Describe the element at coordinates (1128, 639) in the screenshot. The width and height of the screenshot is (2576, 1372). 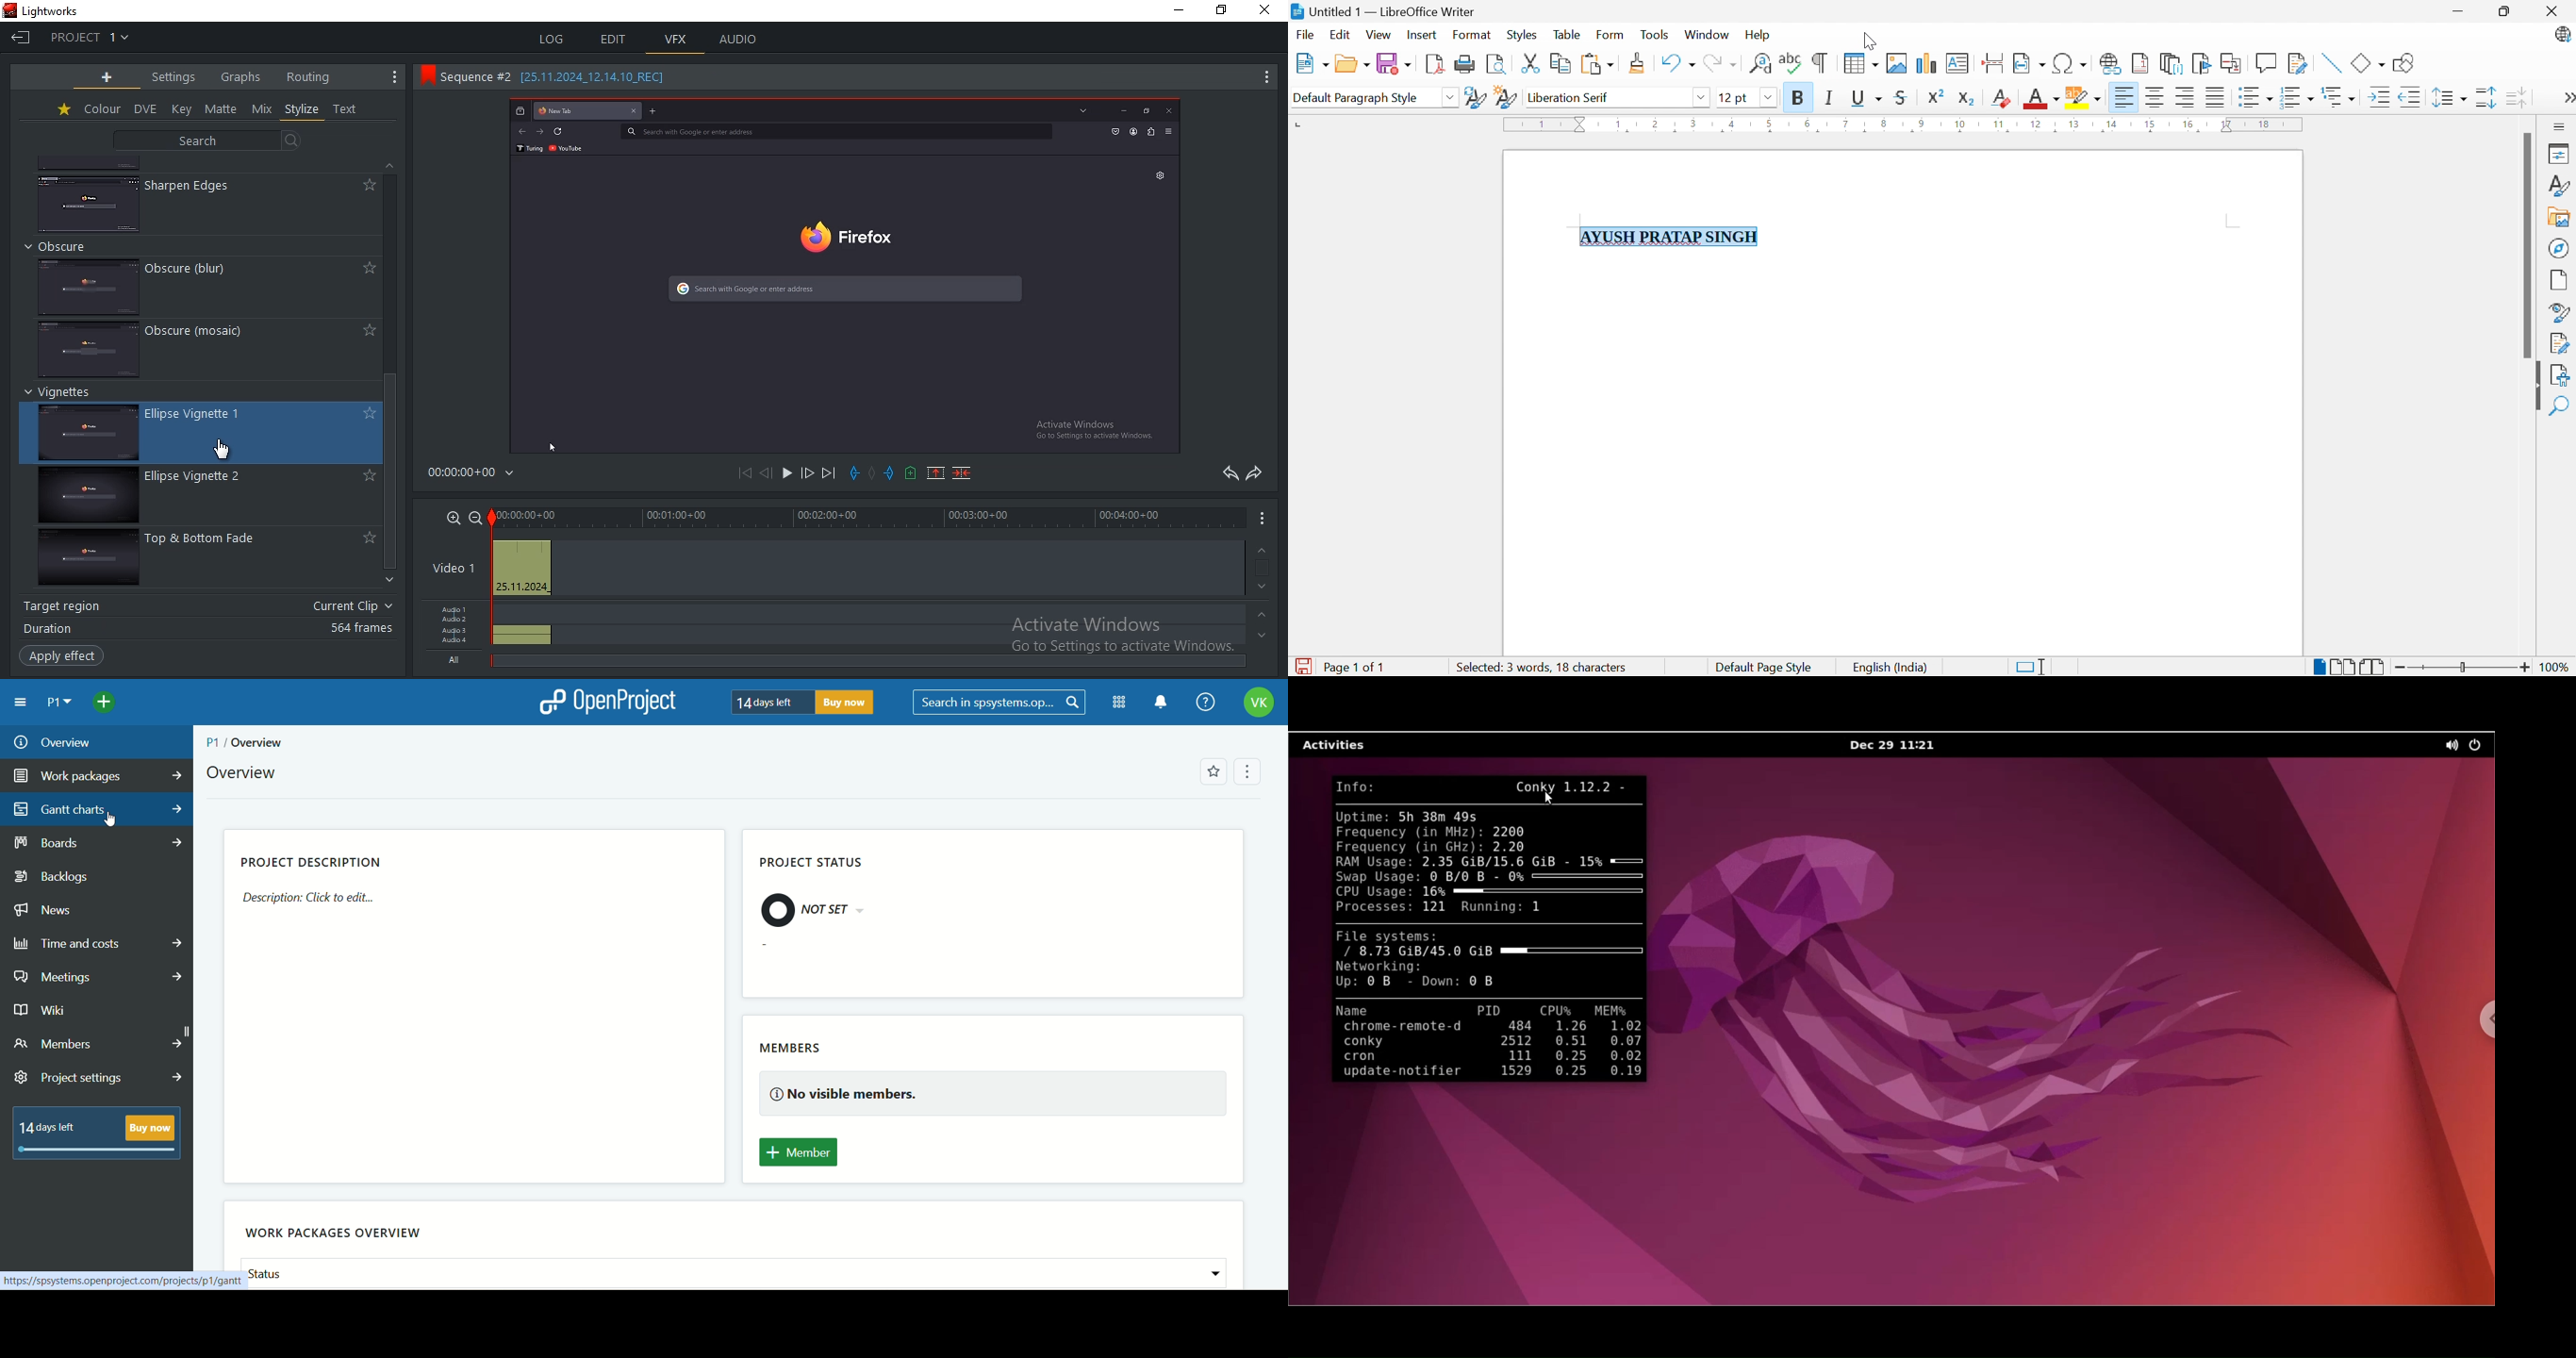
I see `Activate Windows
Go to Settings to activate Windows` at that location.